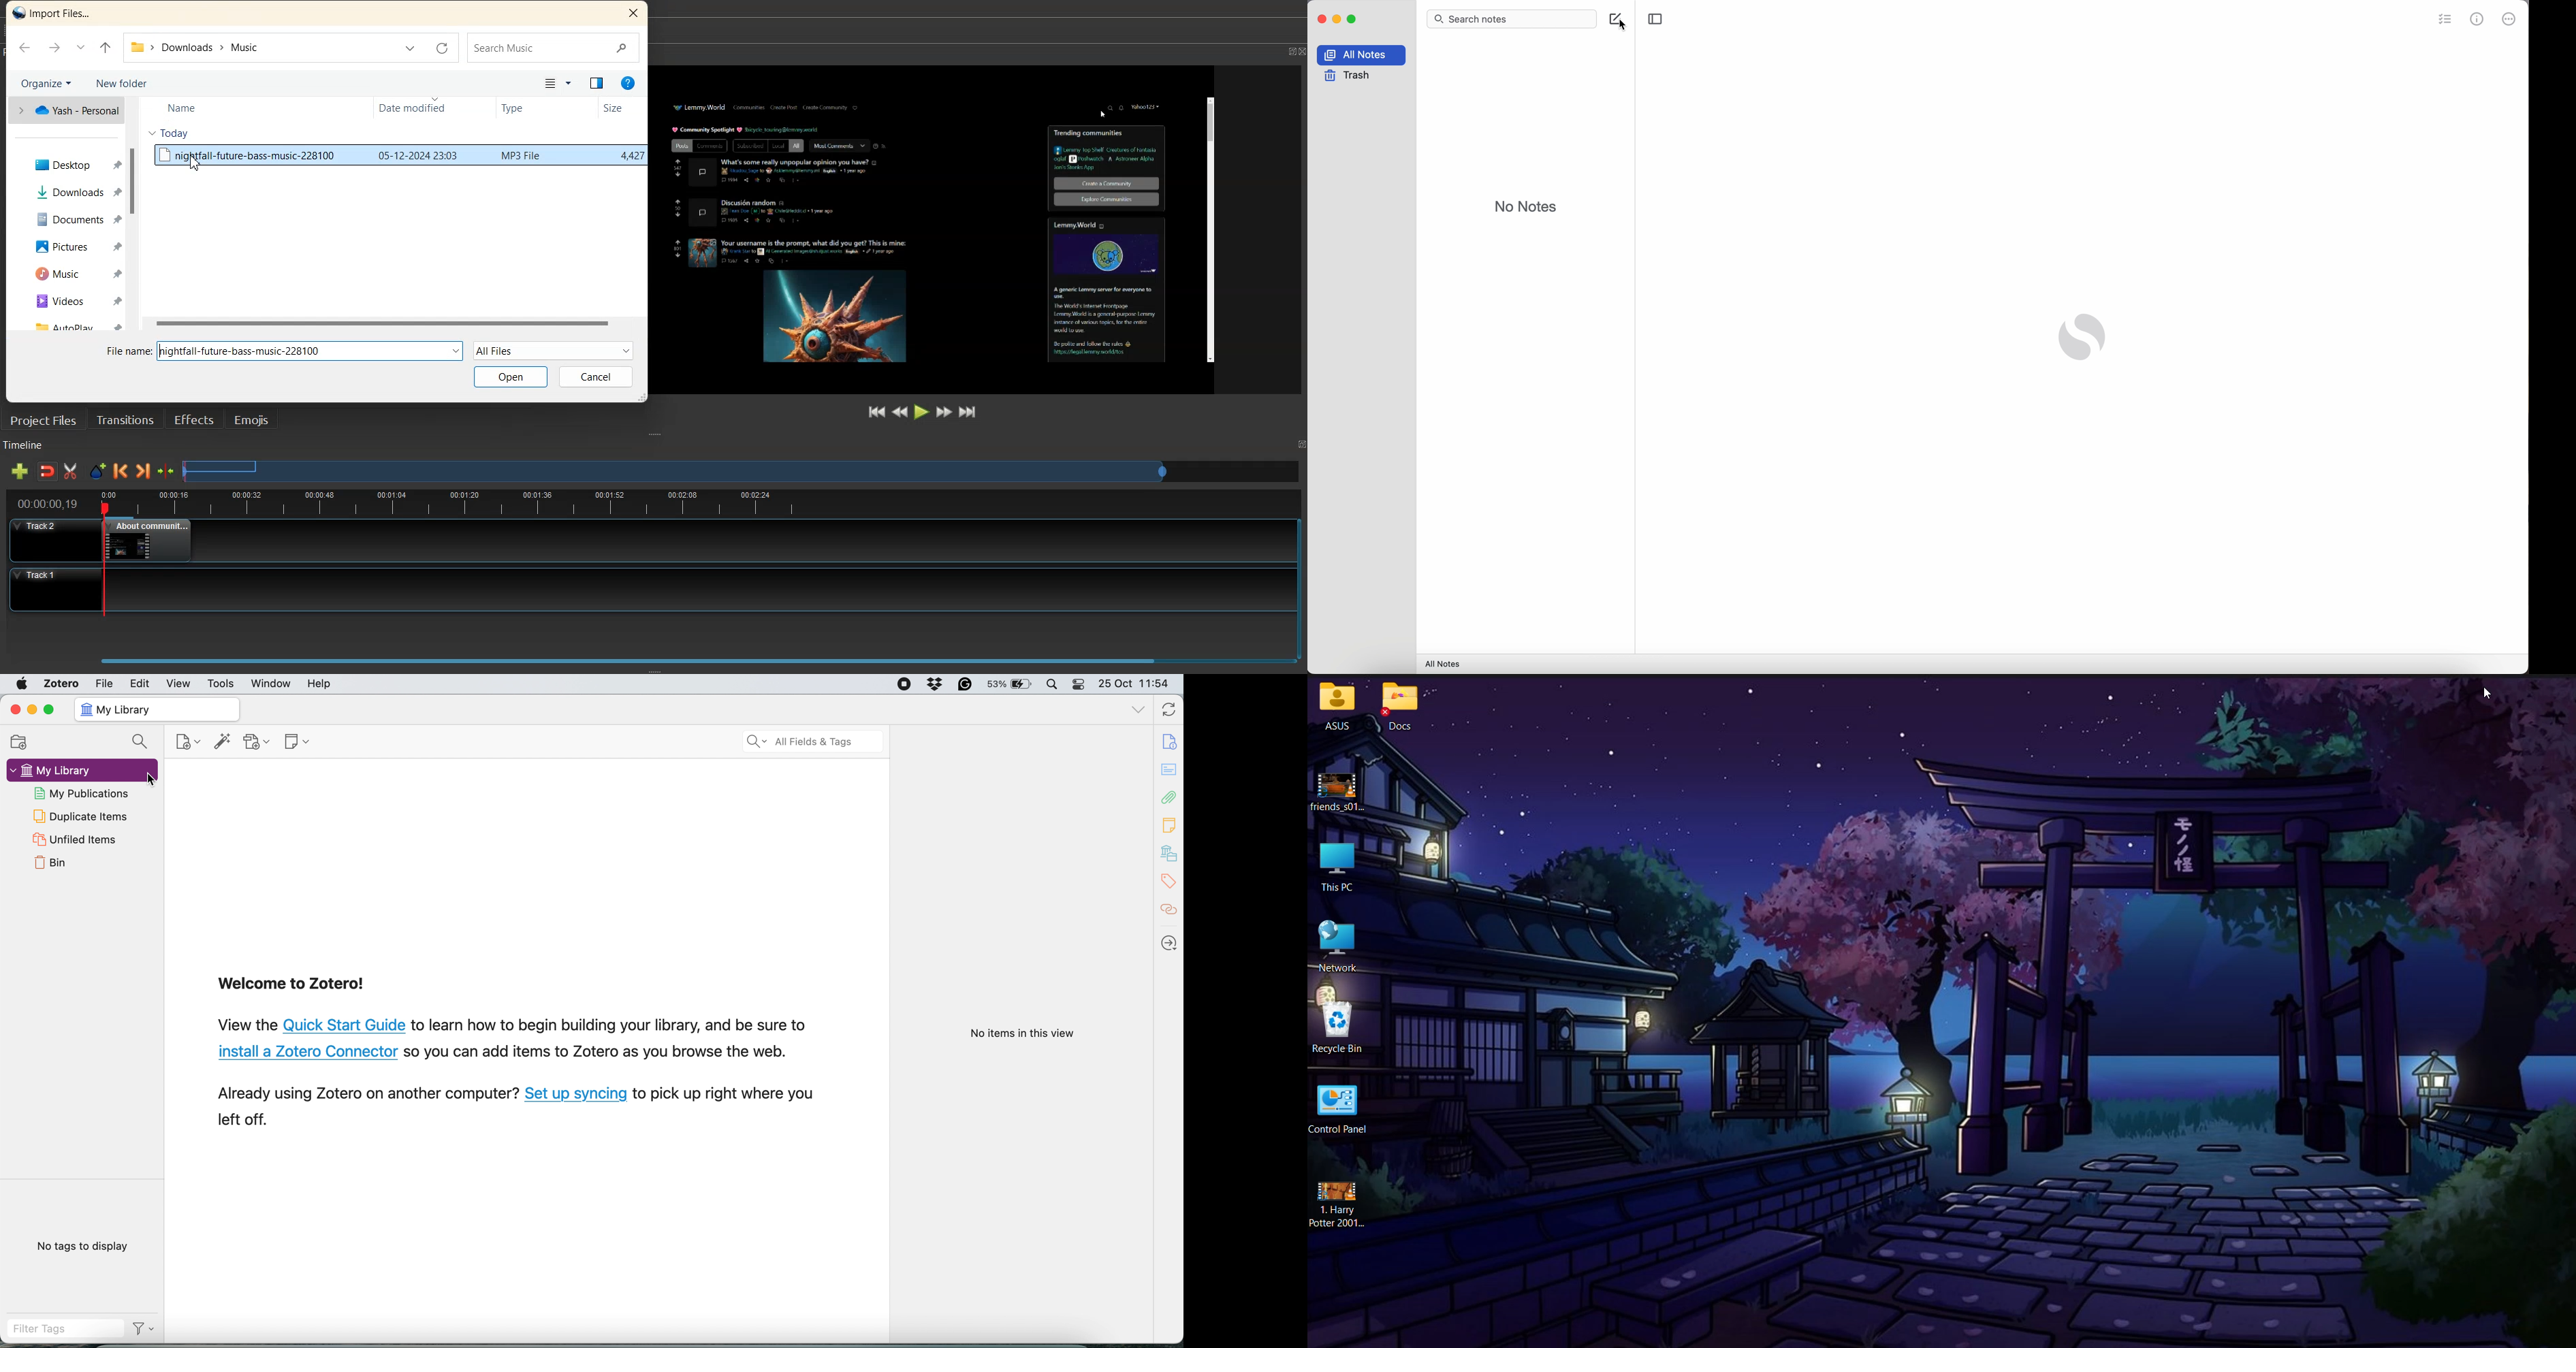 This screenshot has height=1372, width=2576. I want to click on filter tags, so click(63, 1331).